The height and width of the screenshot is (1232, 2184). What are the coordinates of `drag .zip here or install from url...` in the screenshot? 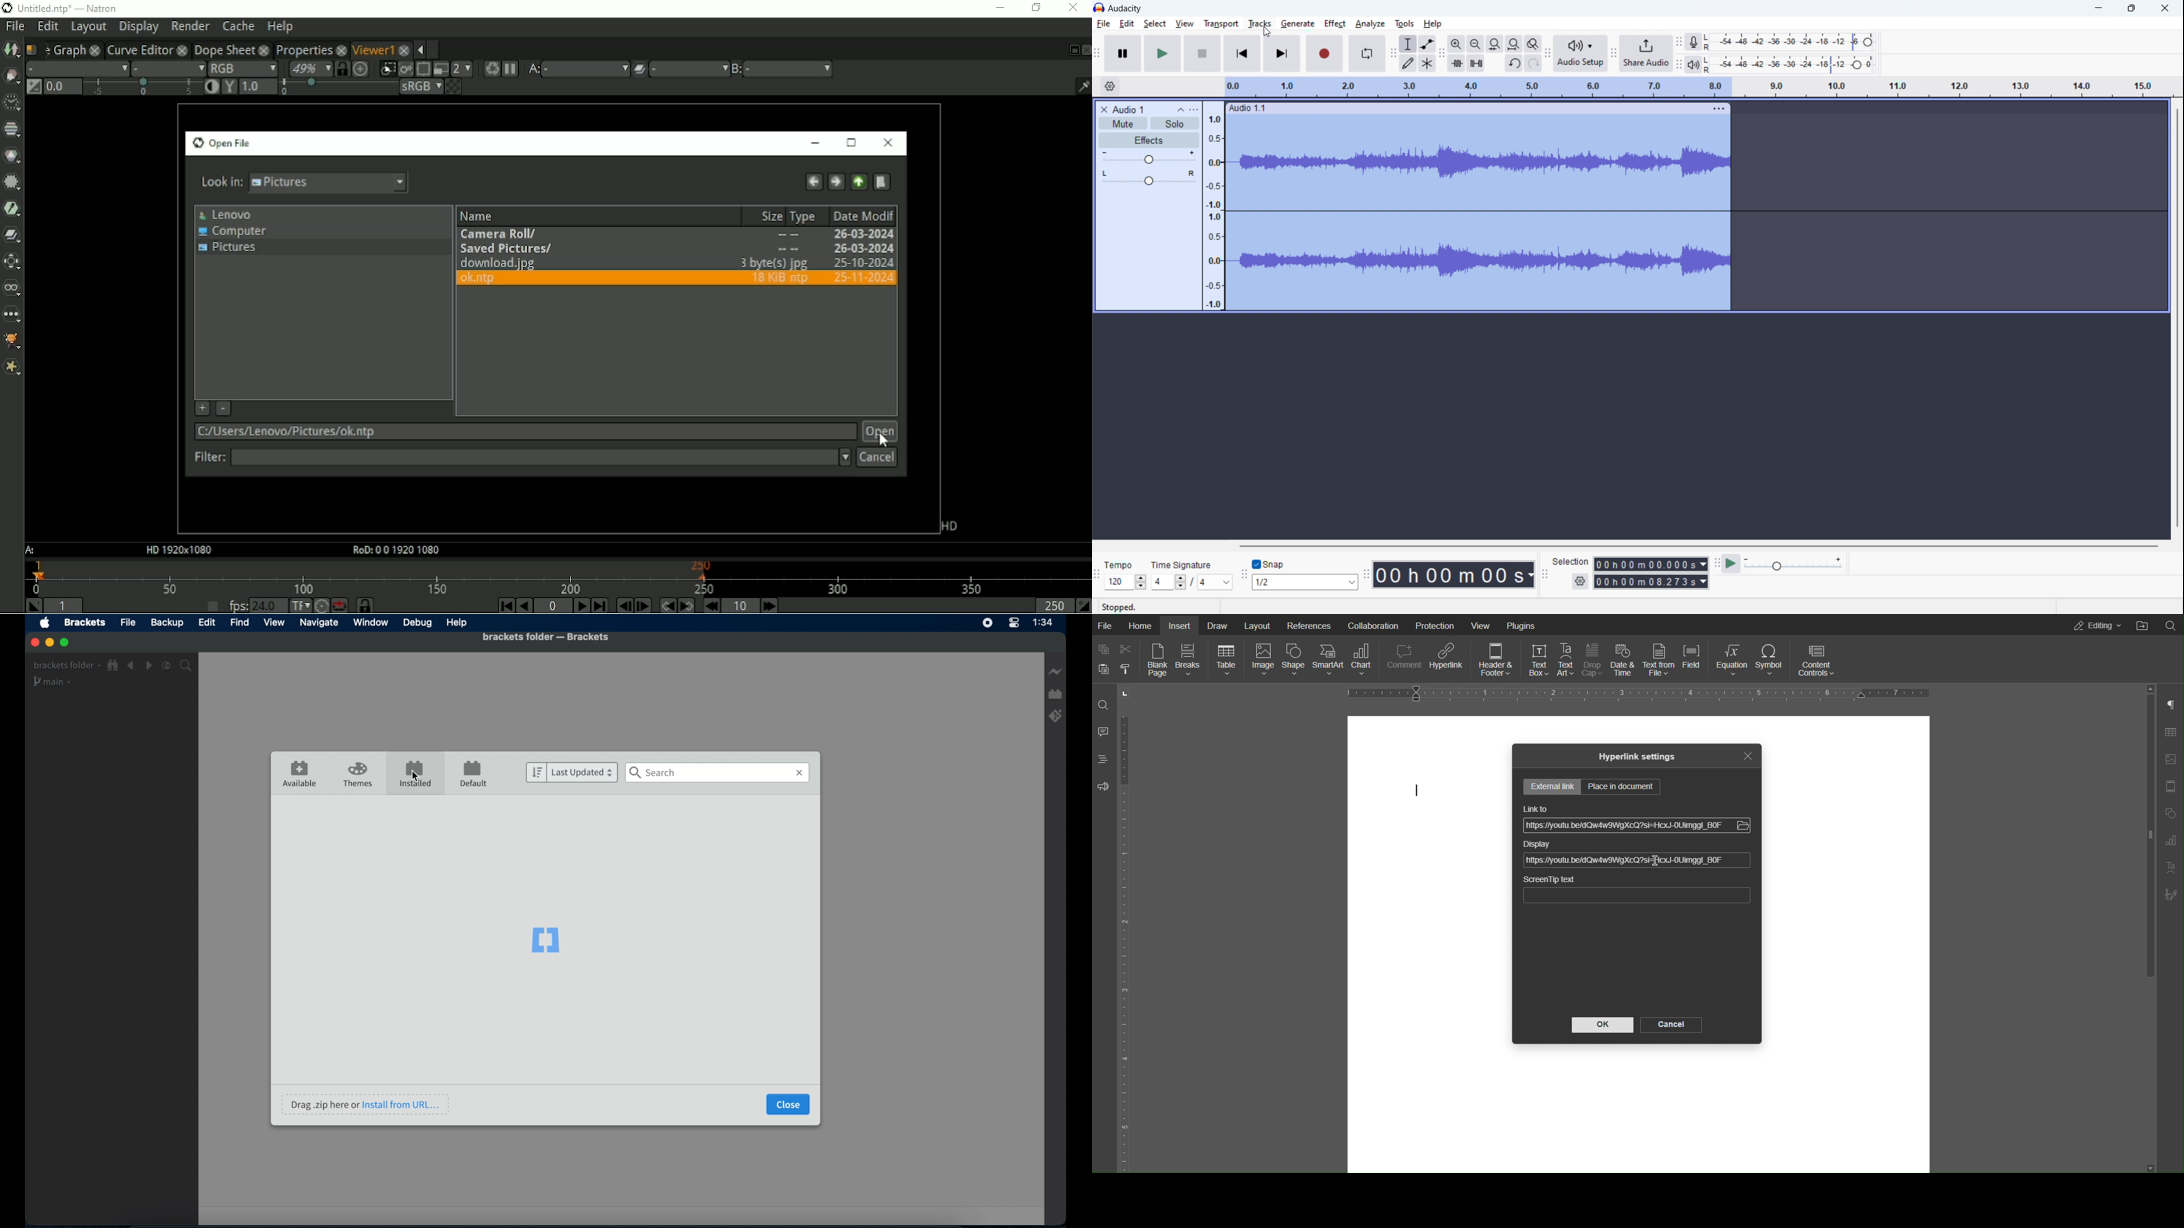 It's located at (365, 1104).